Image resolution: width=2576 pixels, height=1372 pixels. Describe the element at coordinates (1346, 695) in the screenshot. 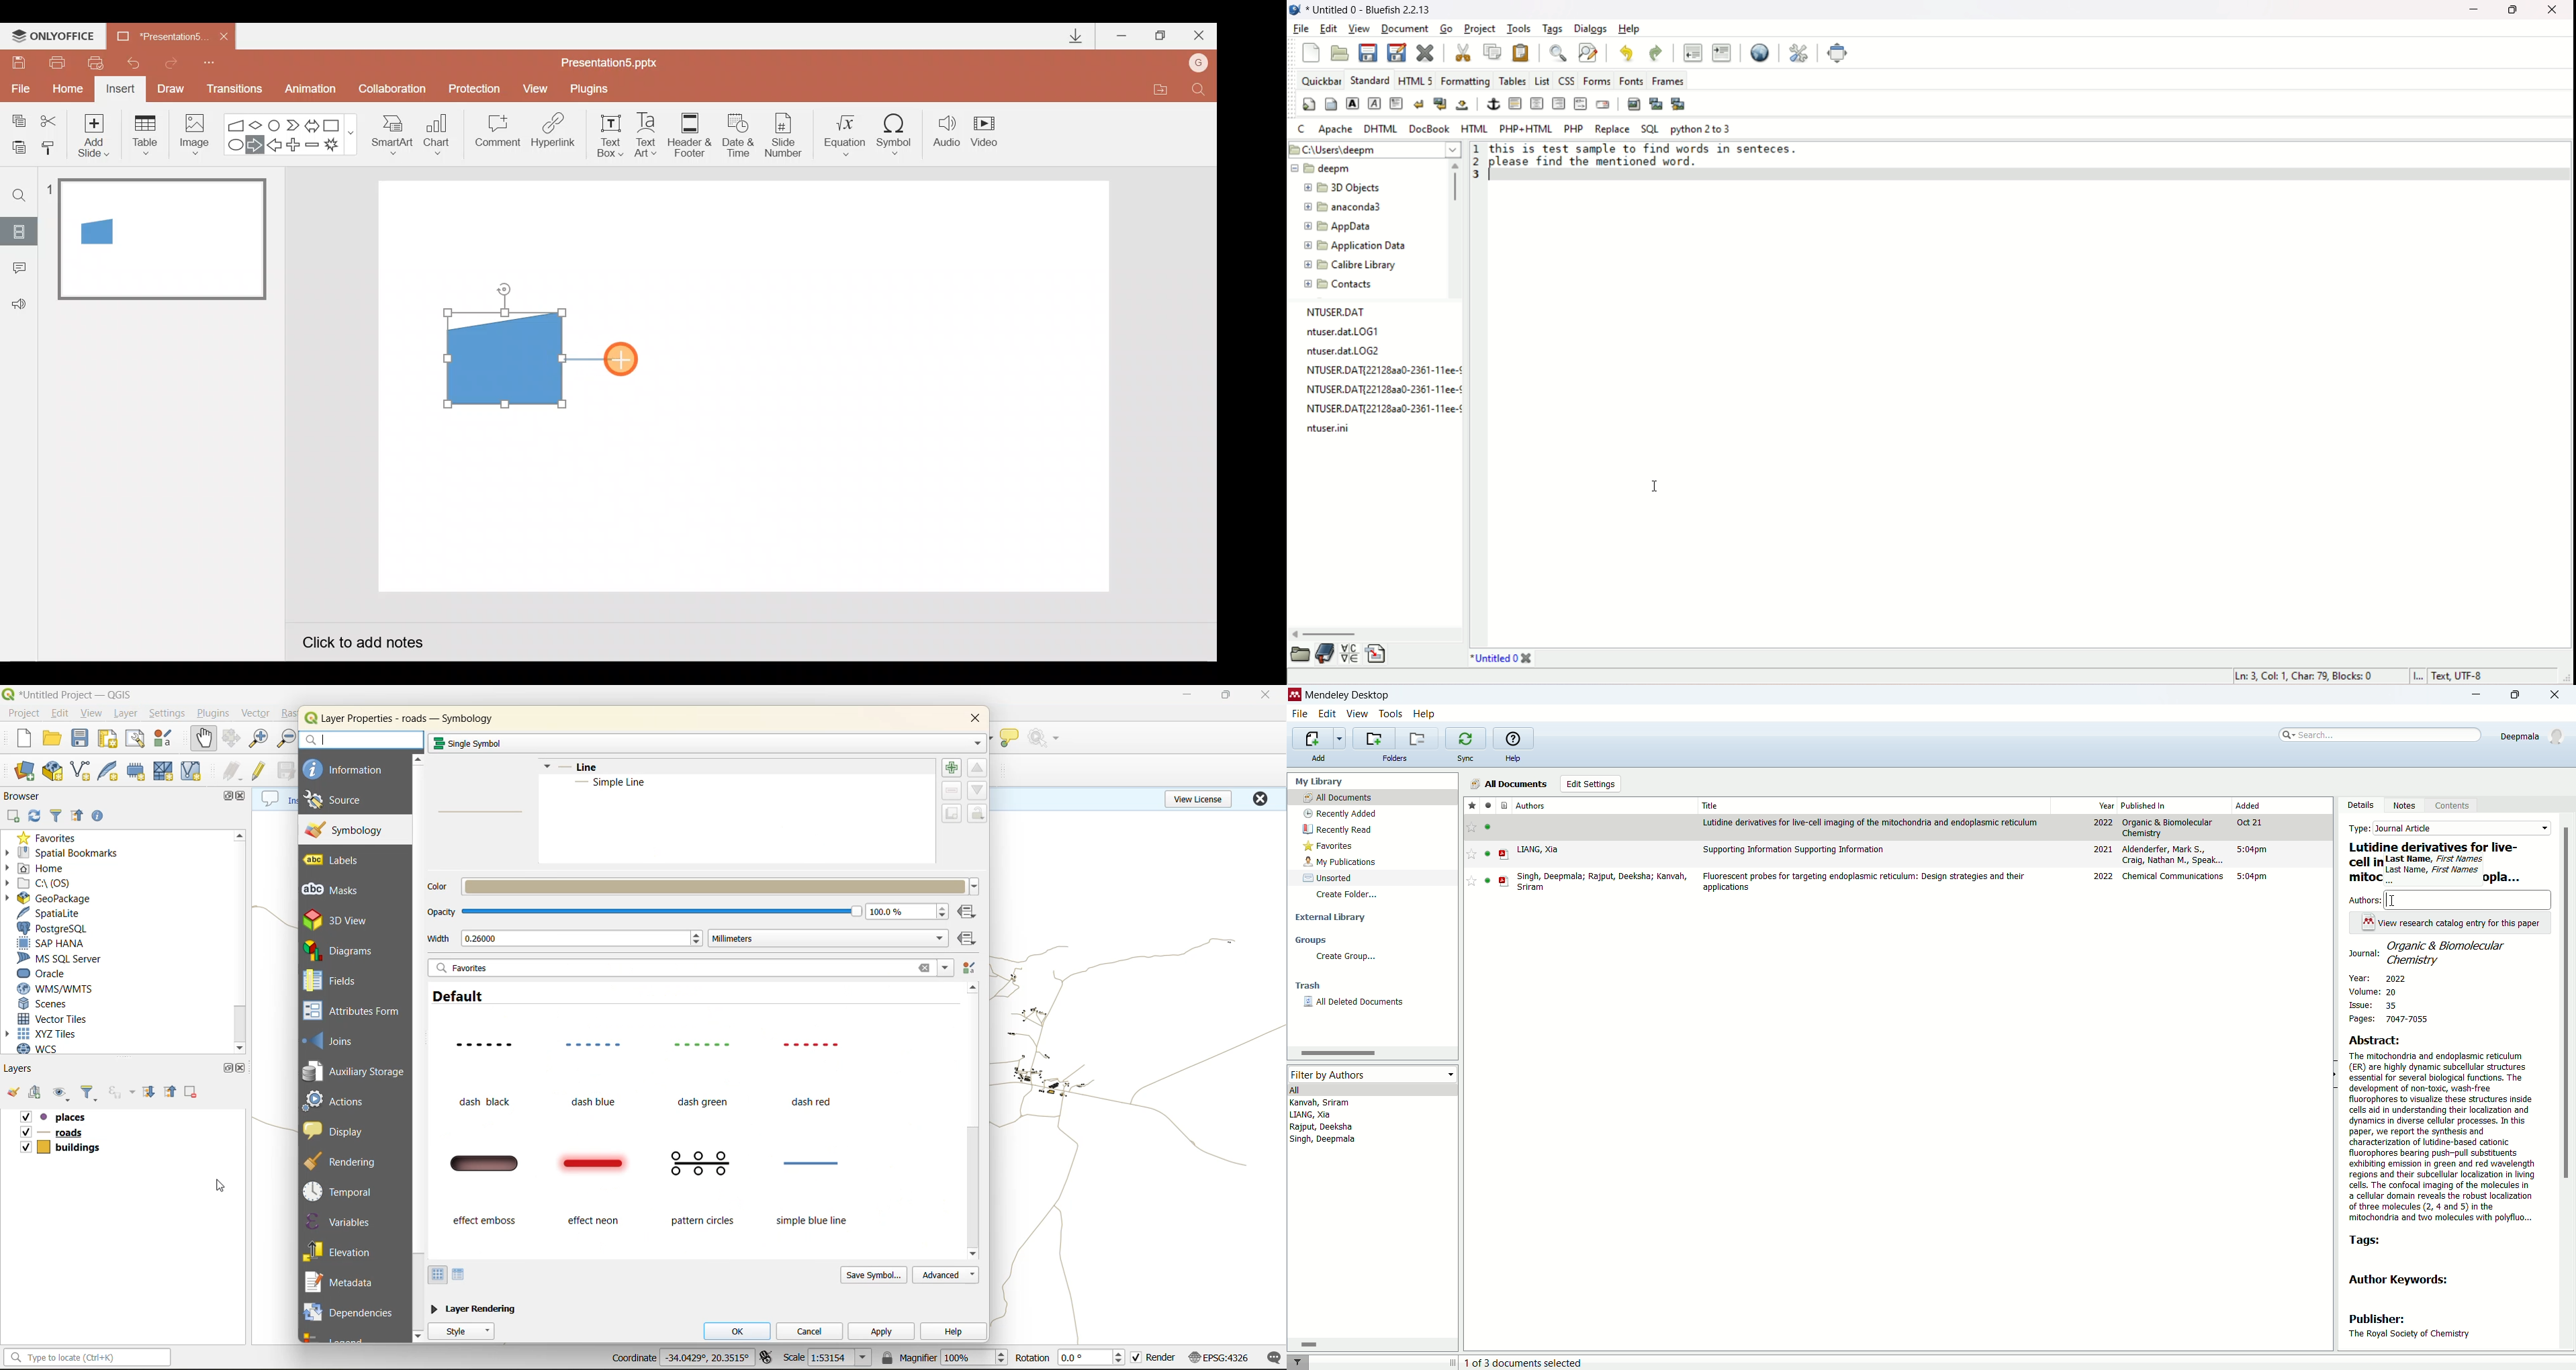

I see `mendeley desktop` at that location.